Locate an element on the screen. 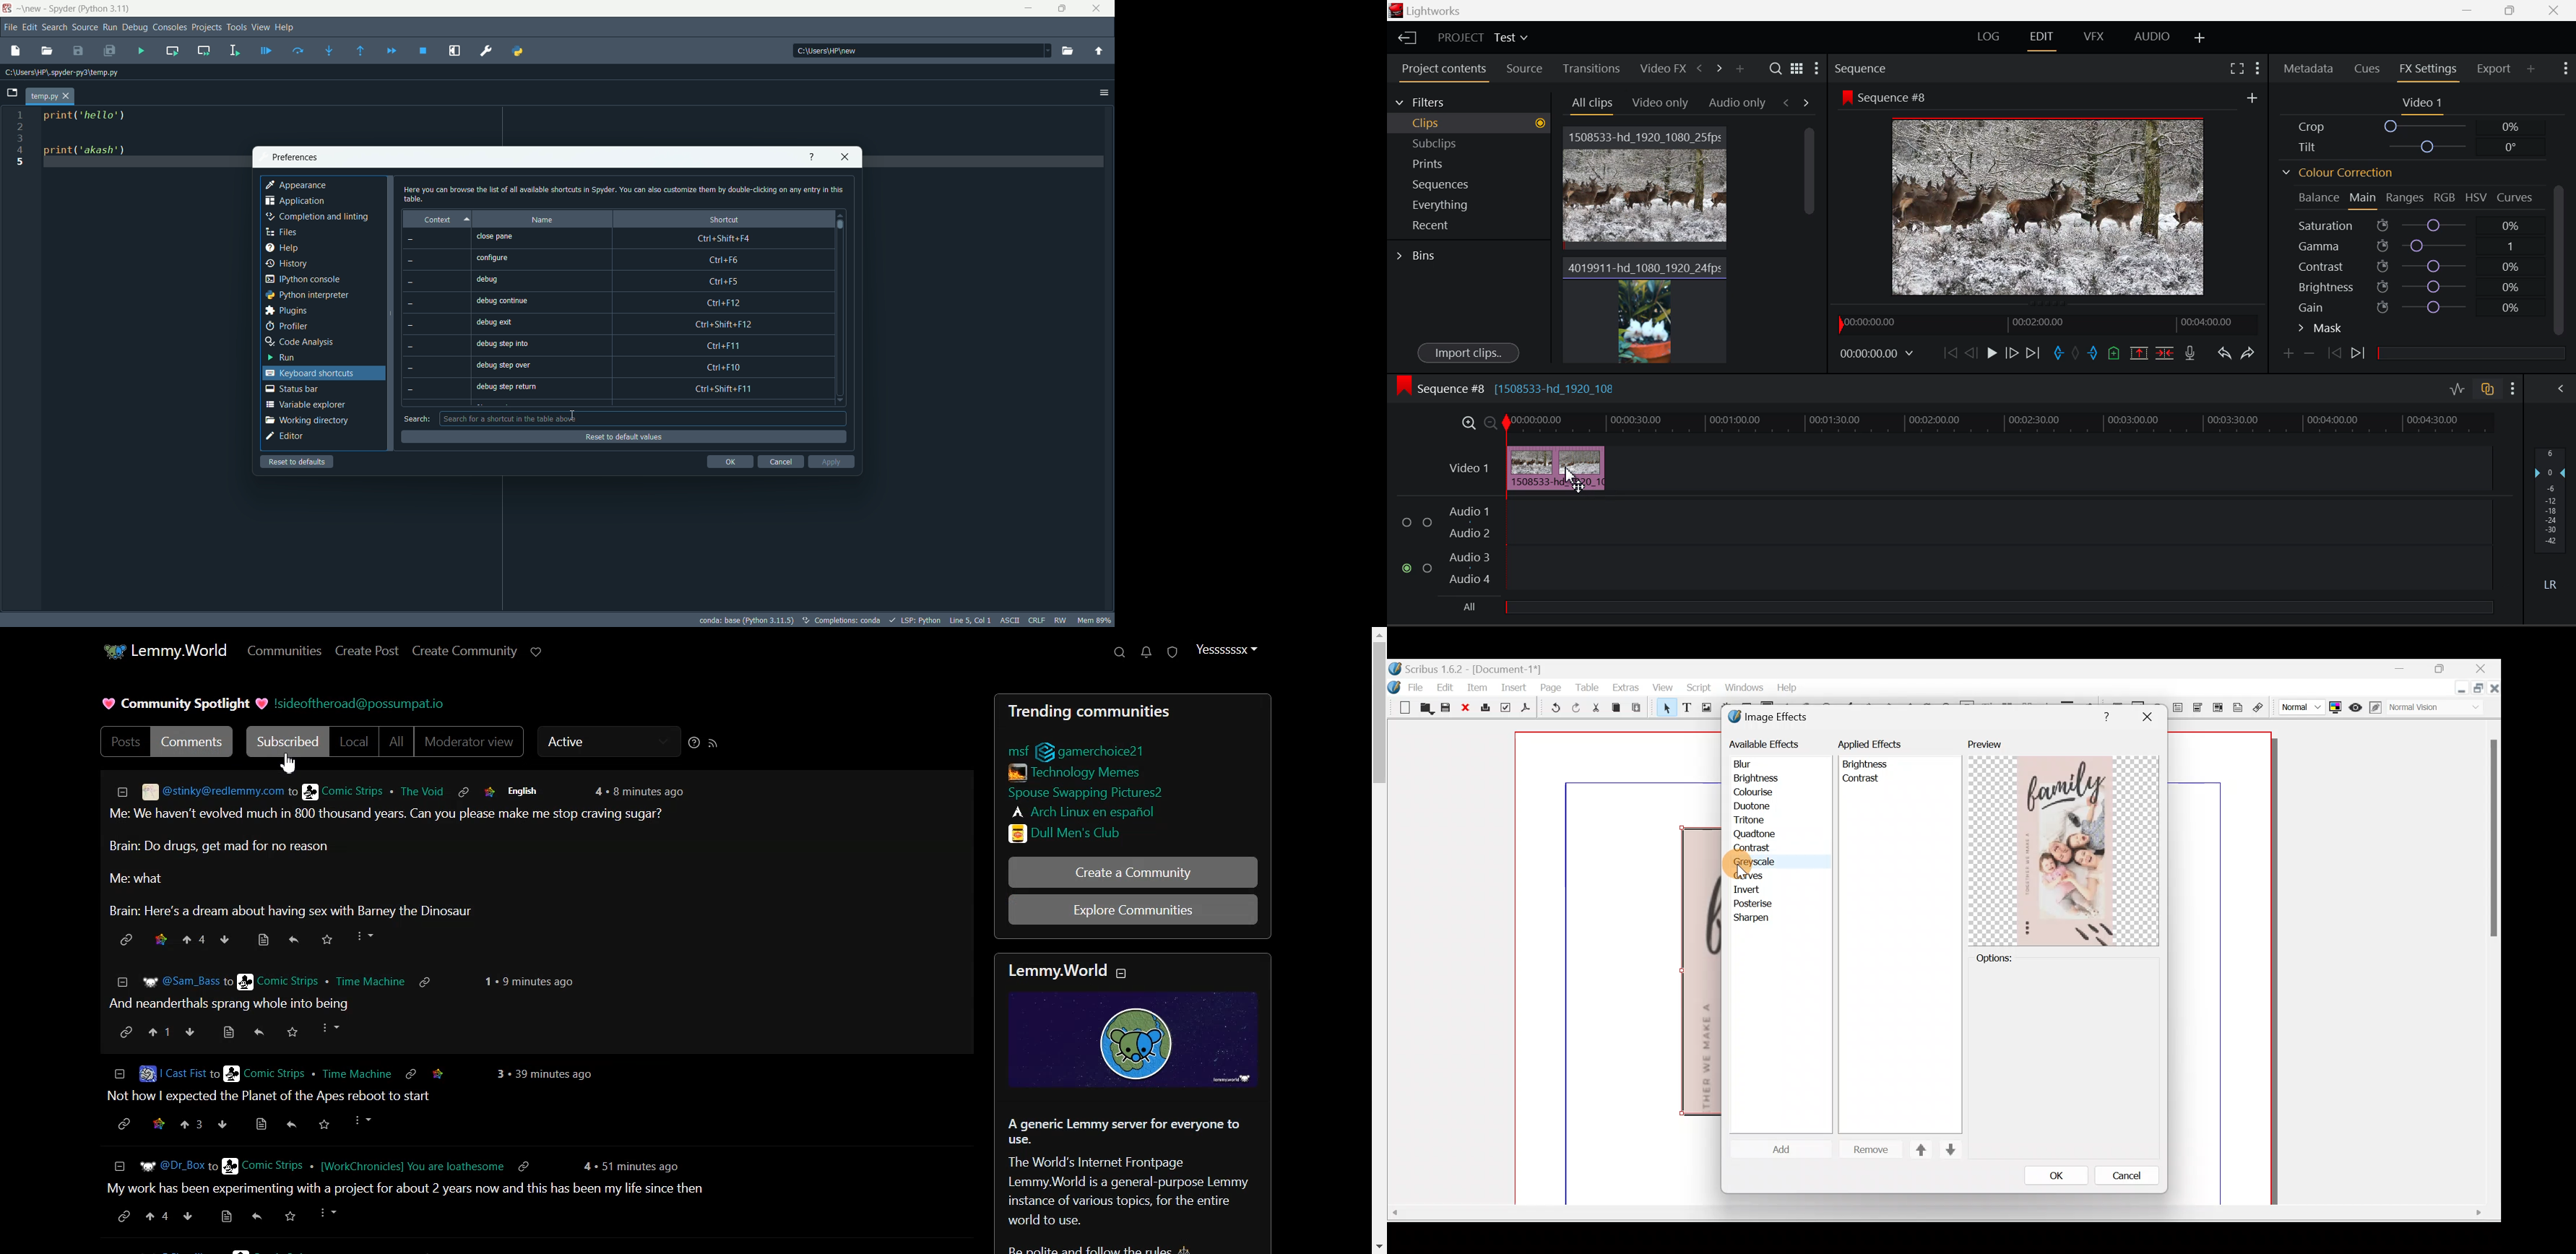 This screenshot has width=2576, height=1260. debug menu is located at coordinates (135, 26).